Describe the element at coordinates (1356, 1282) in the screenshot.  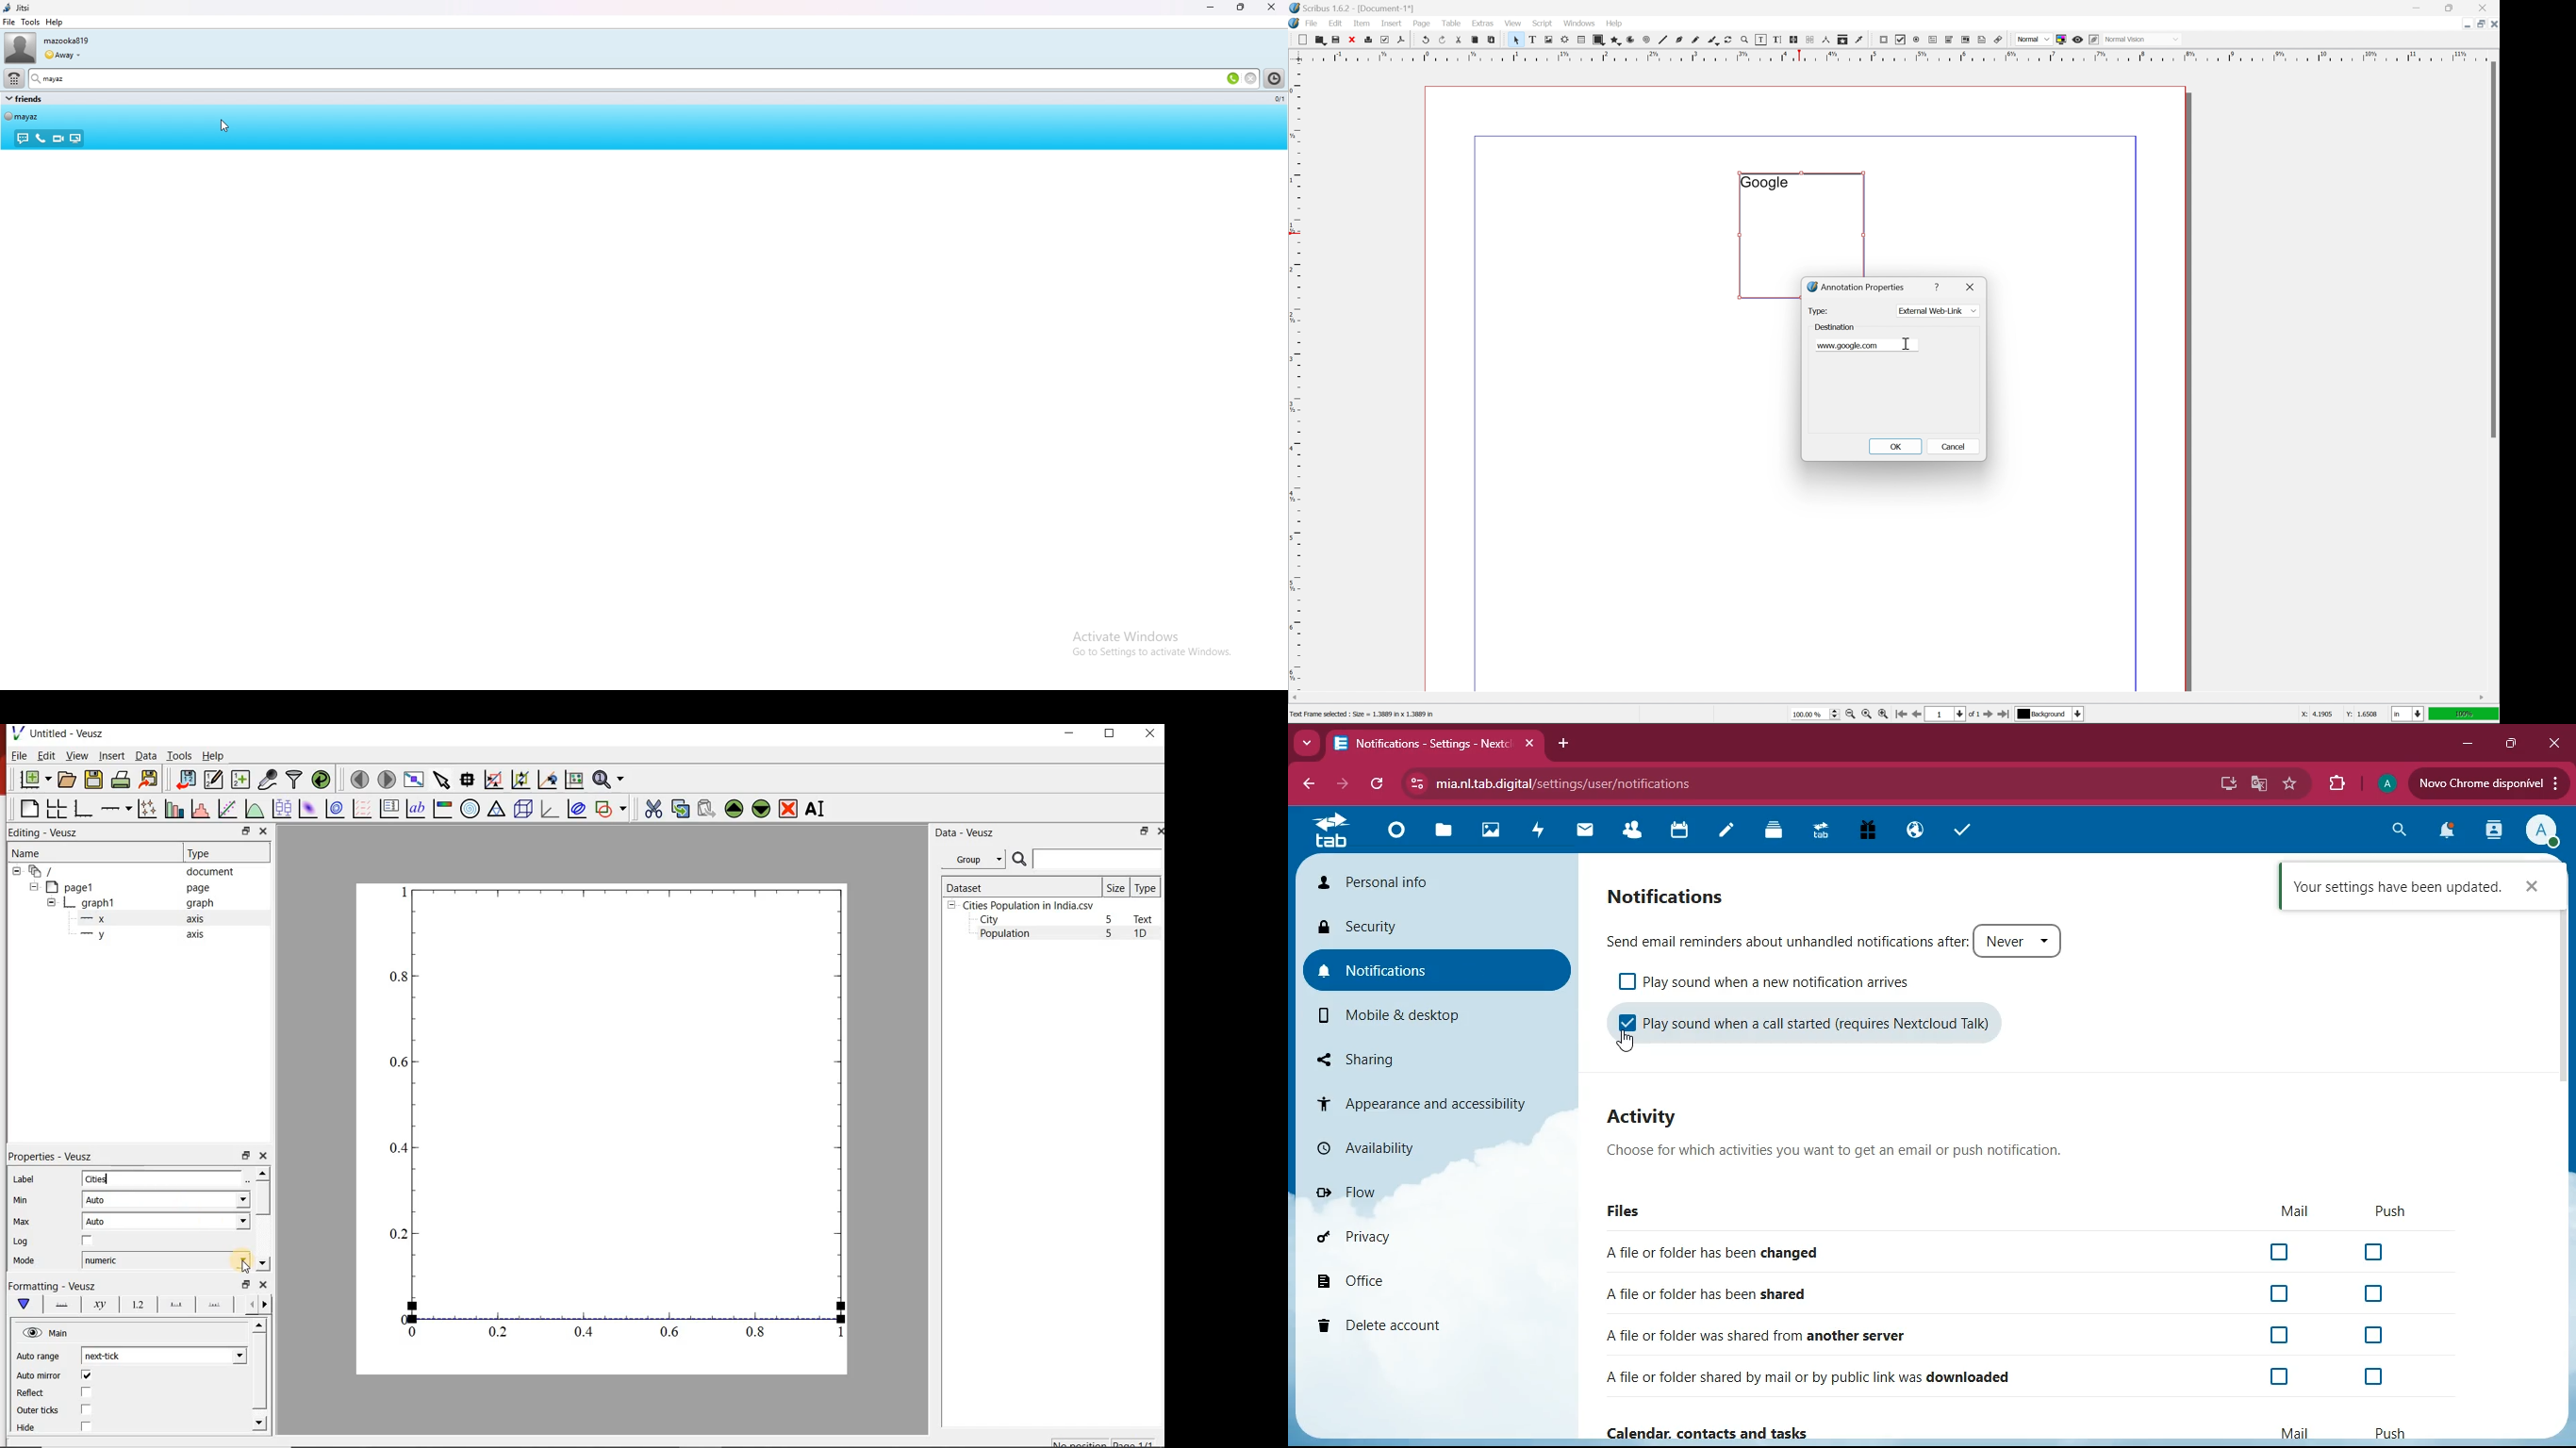
I see `office` at that location.